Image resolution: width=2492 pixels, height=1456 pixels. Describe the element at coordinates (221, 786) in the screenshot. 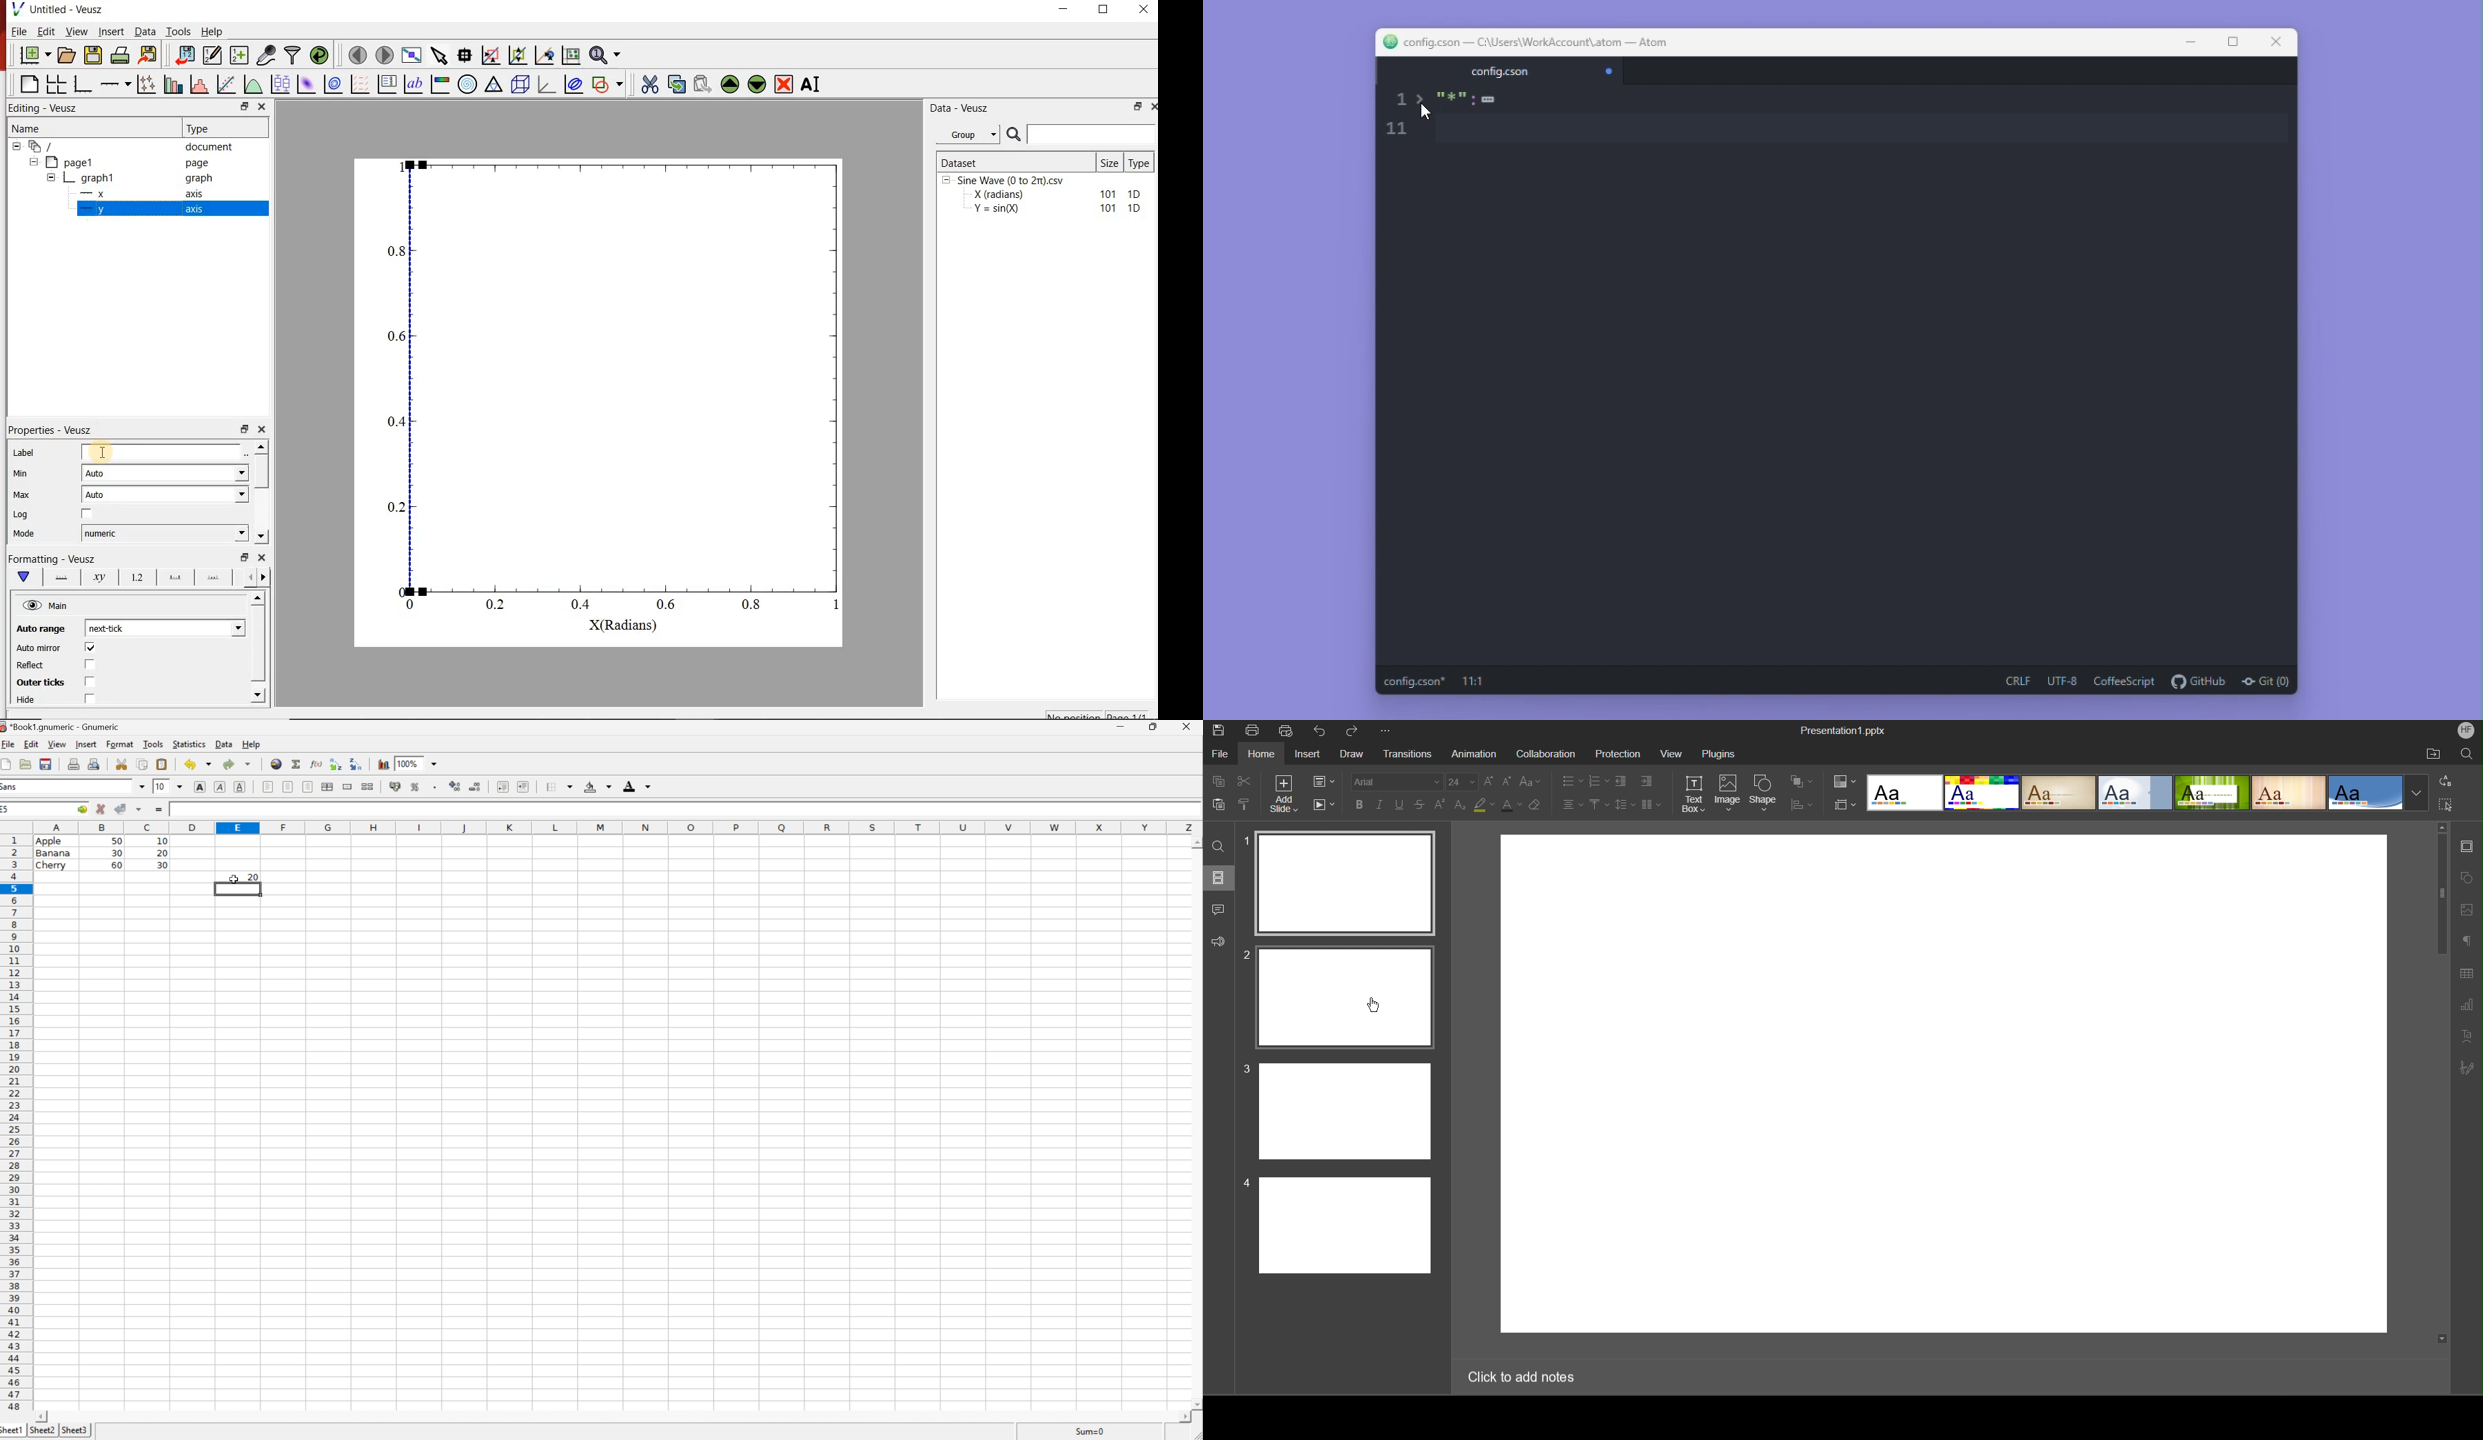

I see `italic` at that location.